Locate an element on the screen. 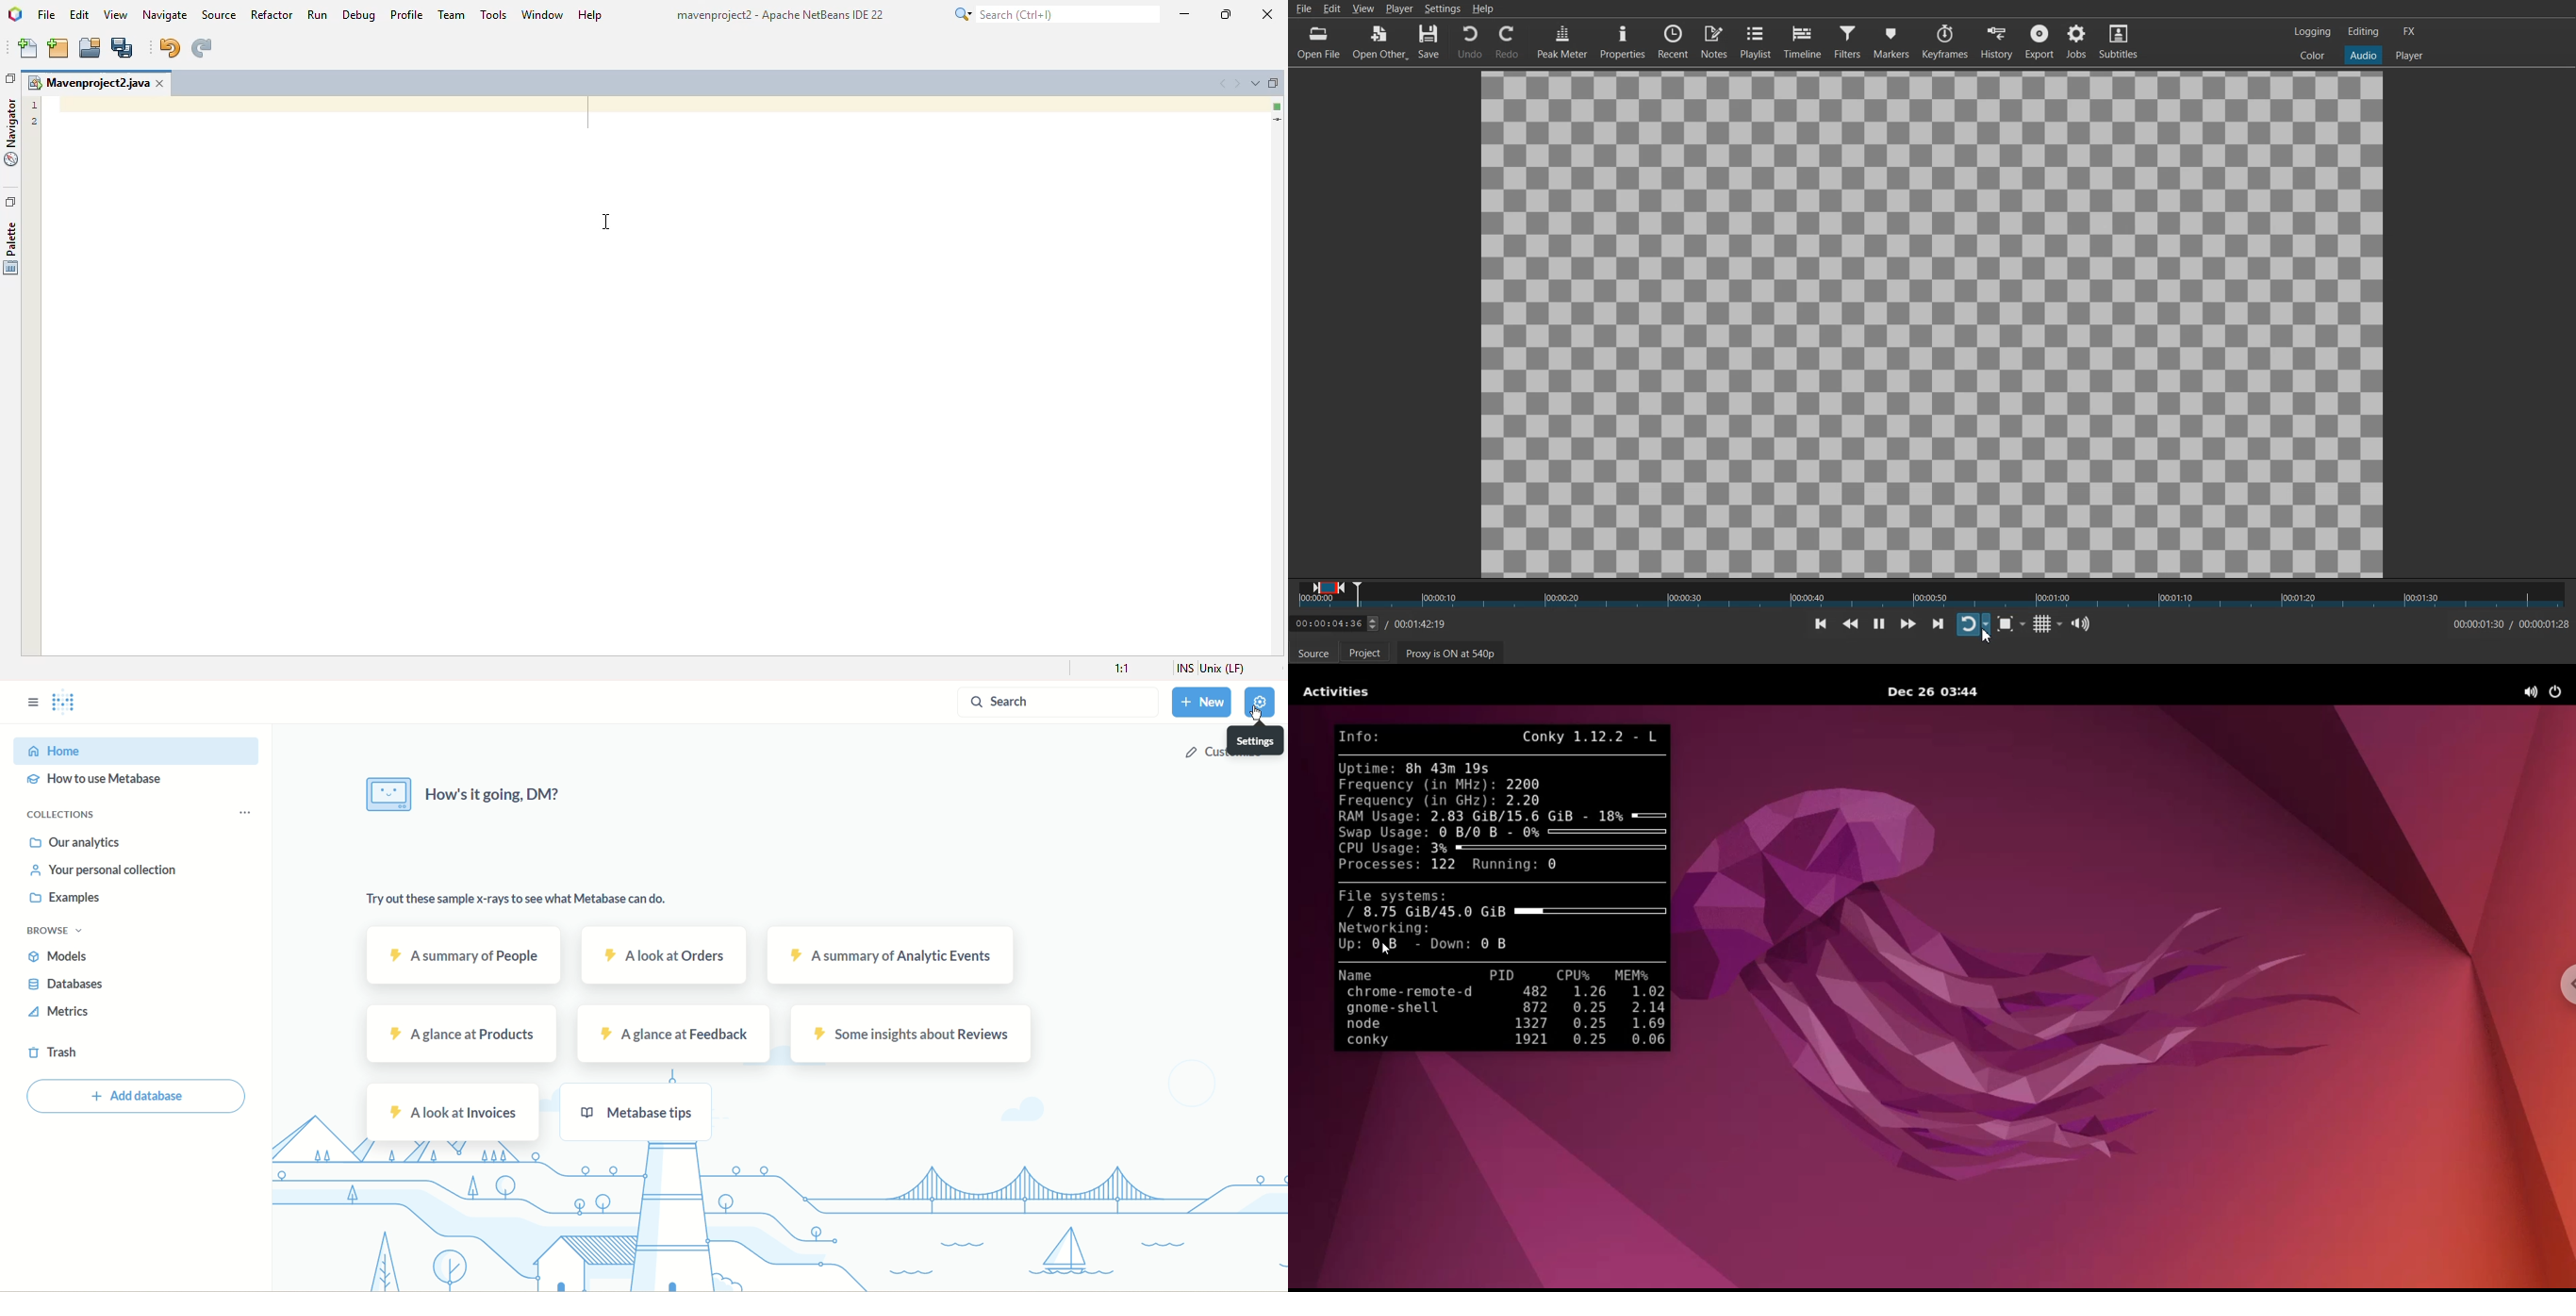 The width and height of the screenshot is (2576, 1316). how's it going, DM? is located at coordinates (500, 796).